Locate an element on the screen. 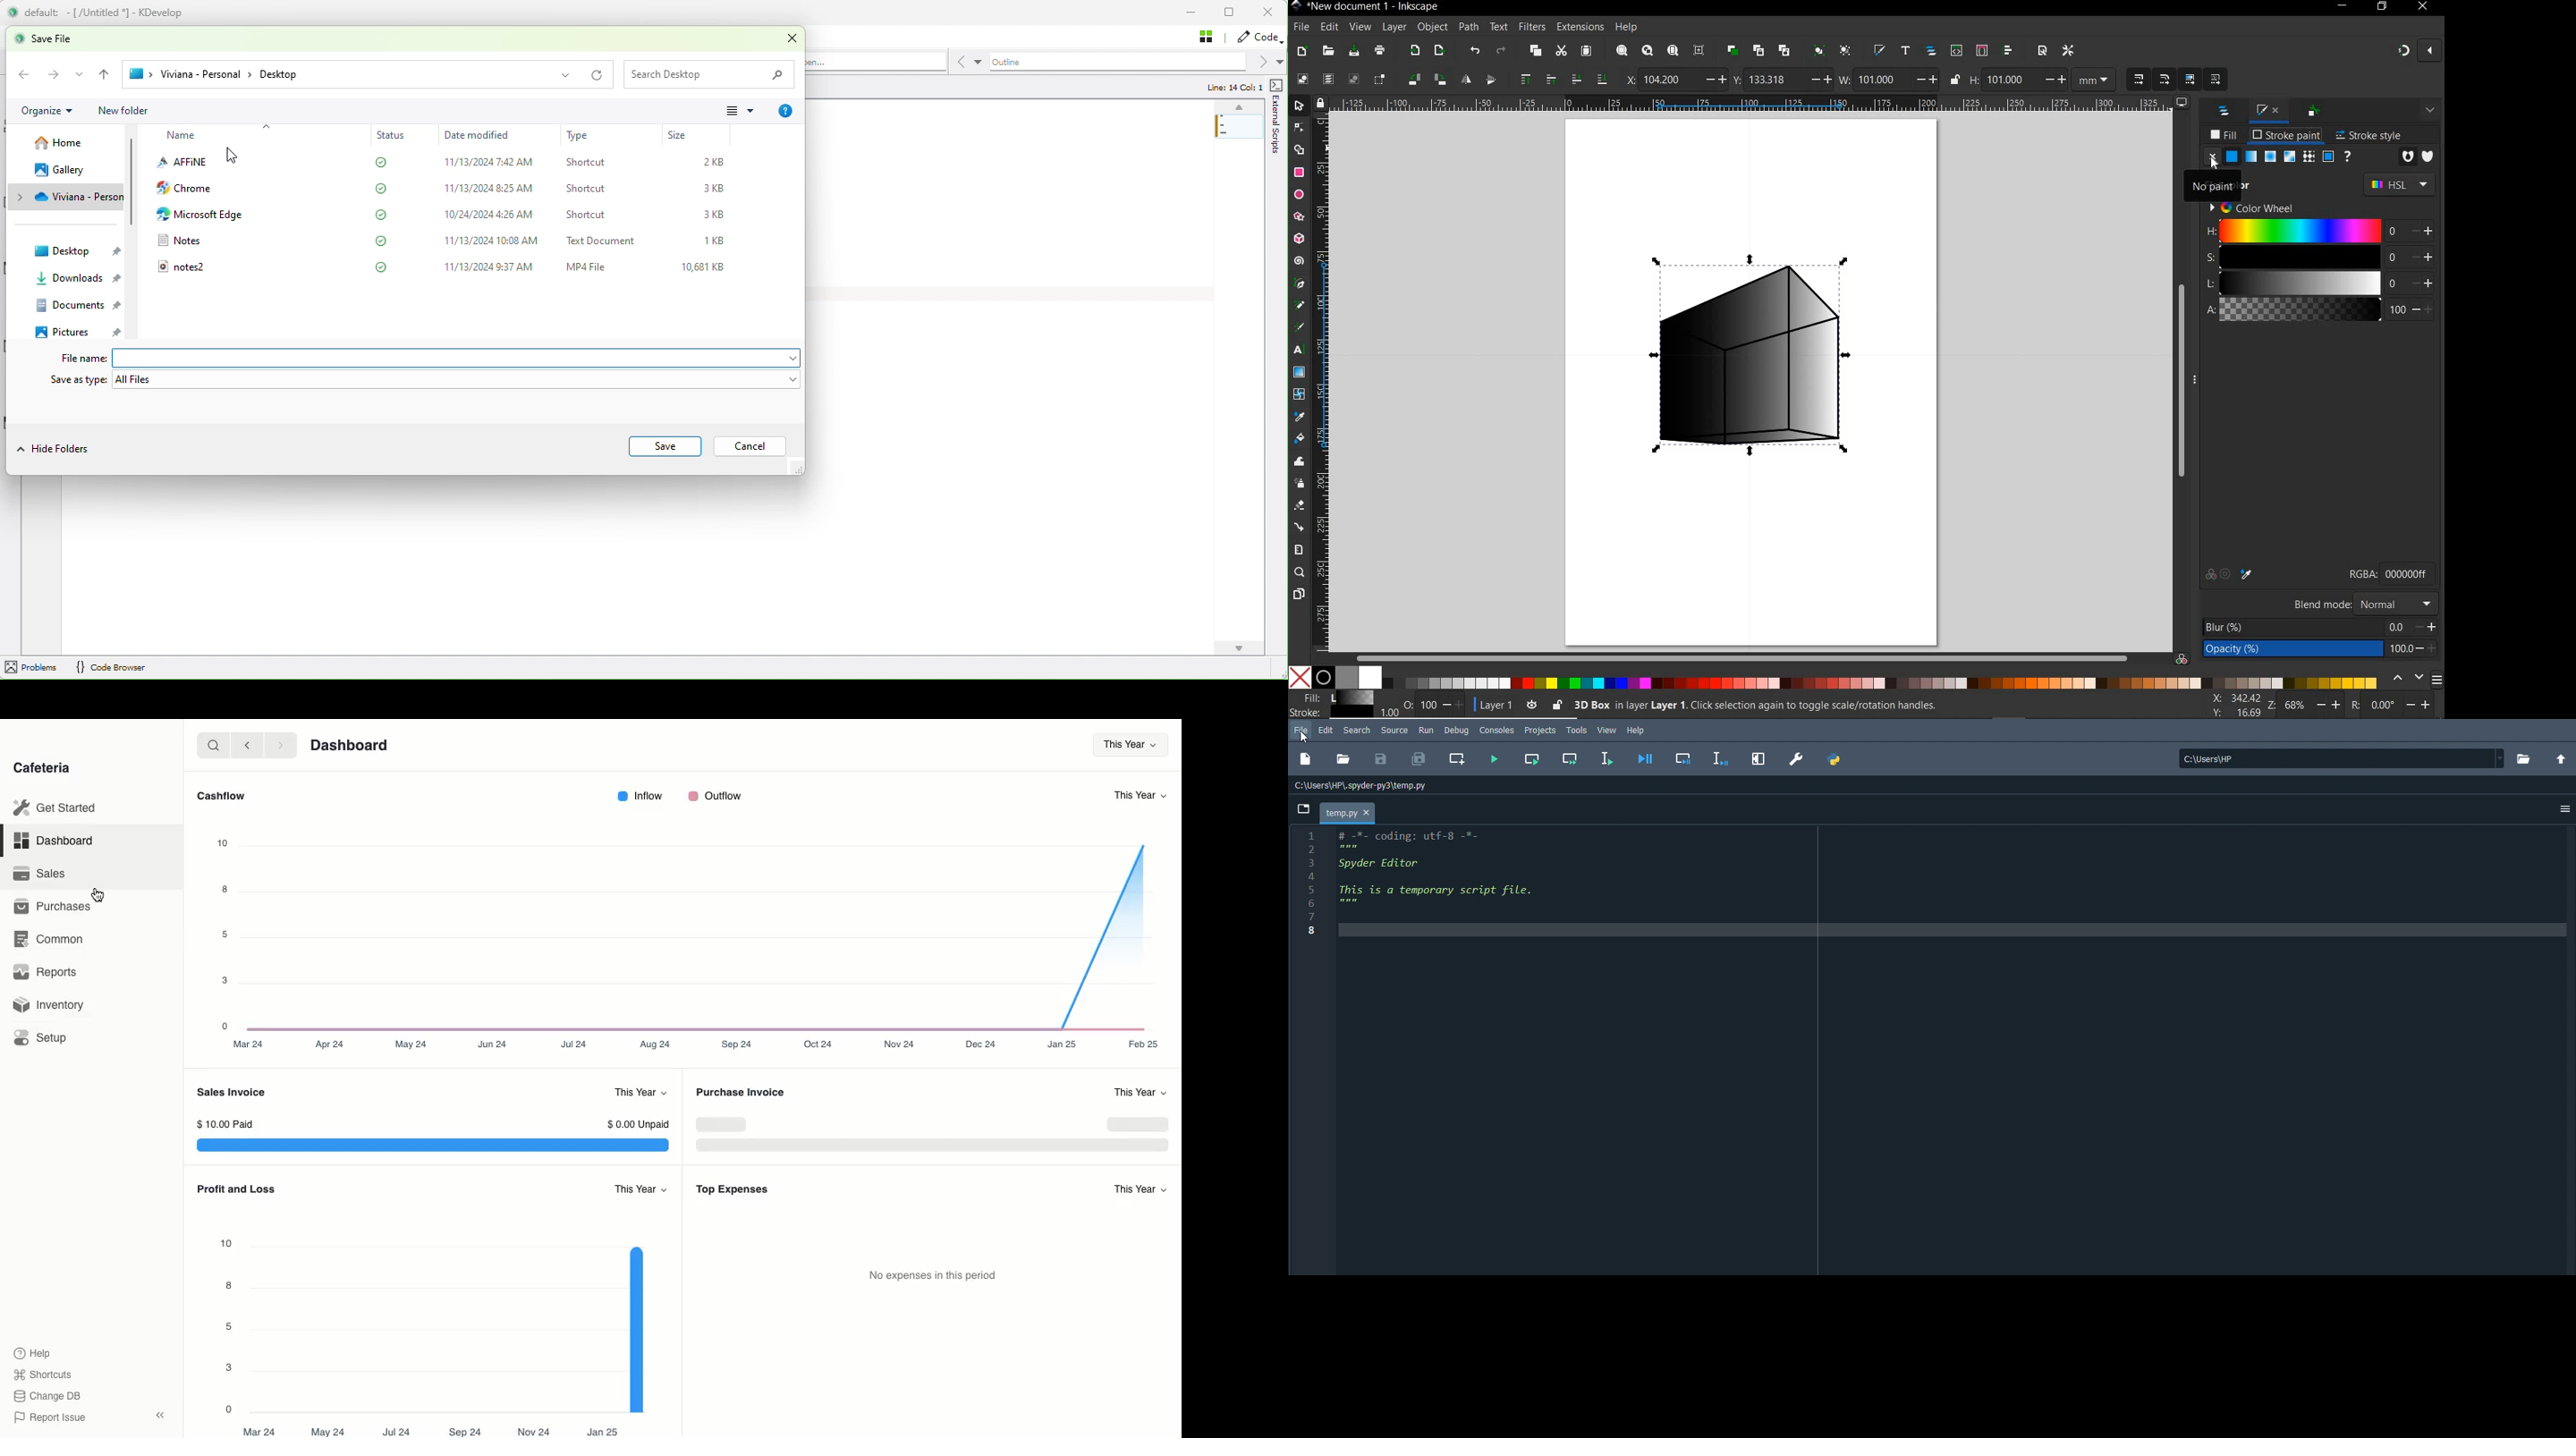 This screenshot has height=1456, width=2576. saved to cloud is located at coordinates (383, 214).